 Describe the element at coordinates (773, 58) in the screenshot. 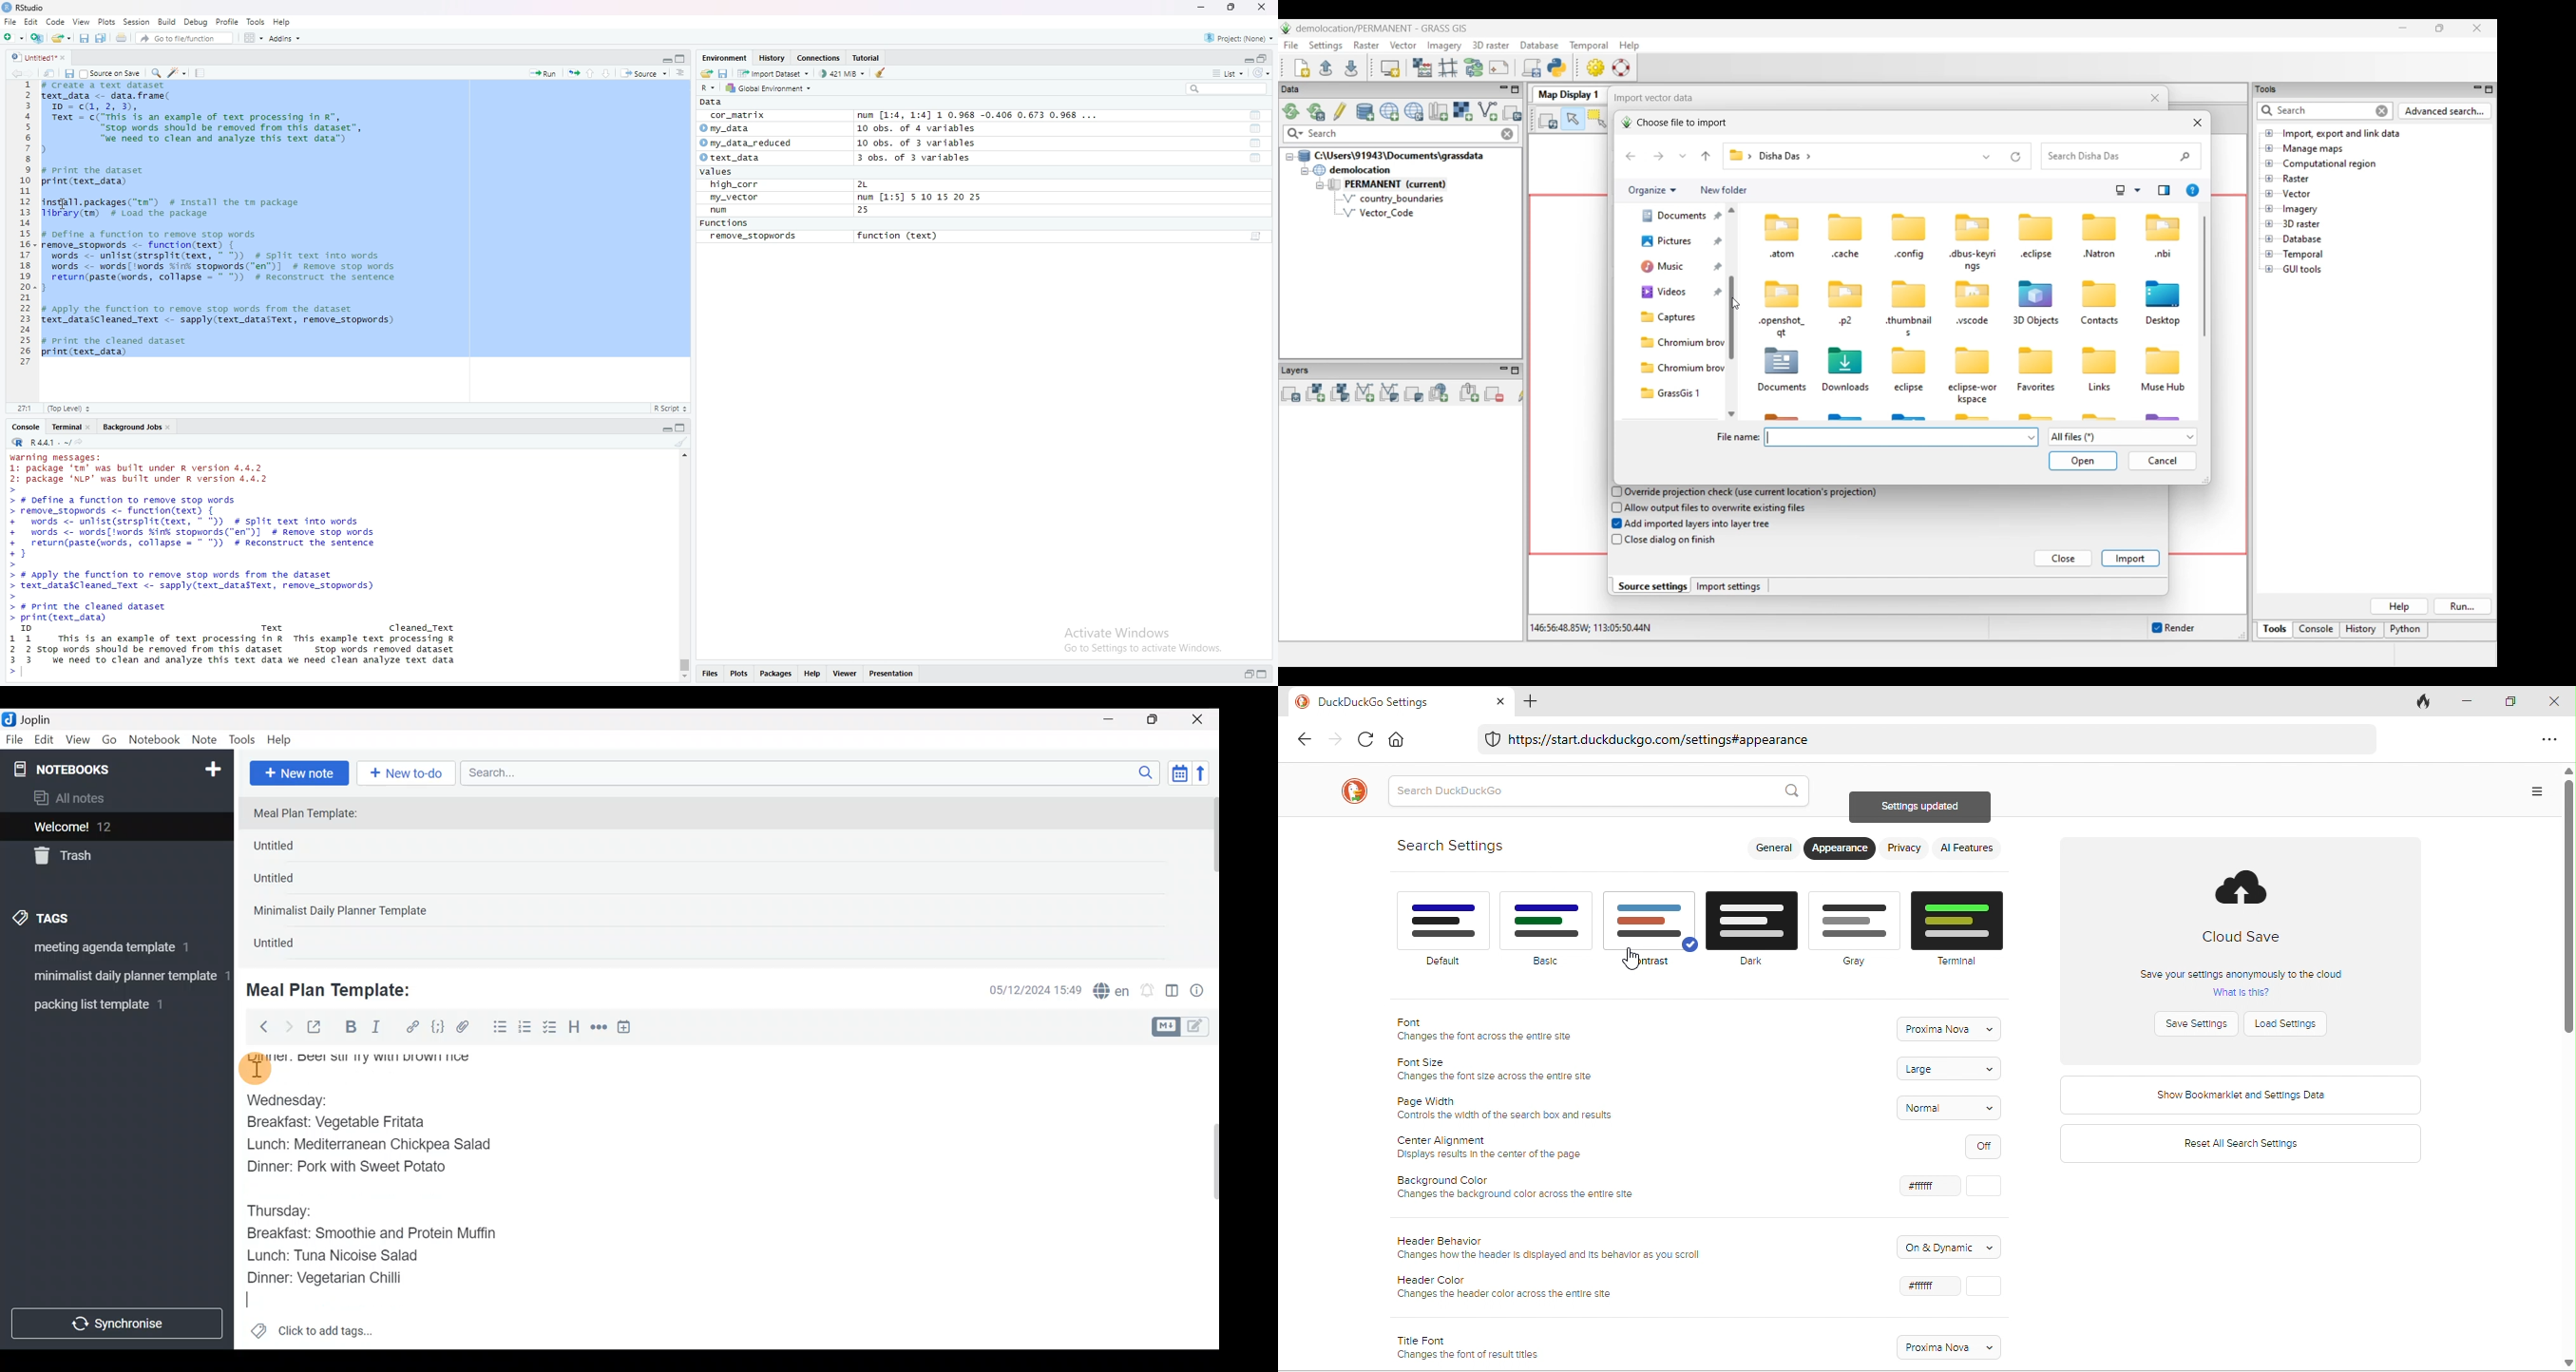

I see `history` at that location.